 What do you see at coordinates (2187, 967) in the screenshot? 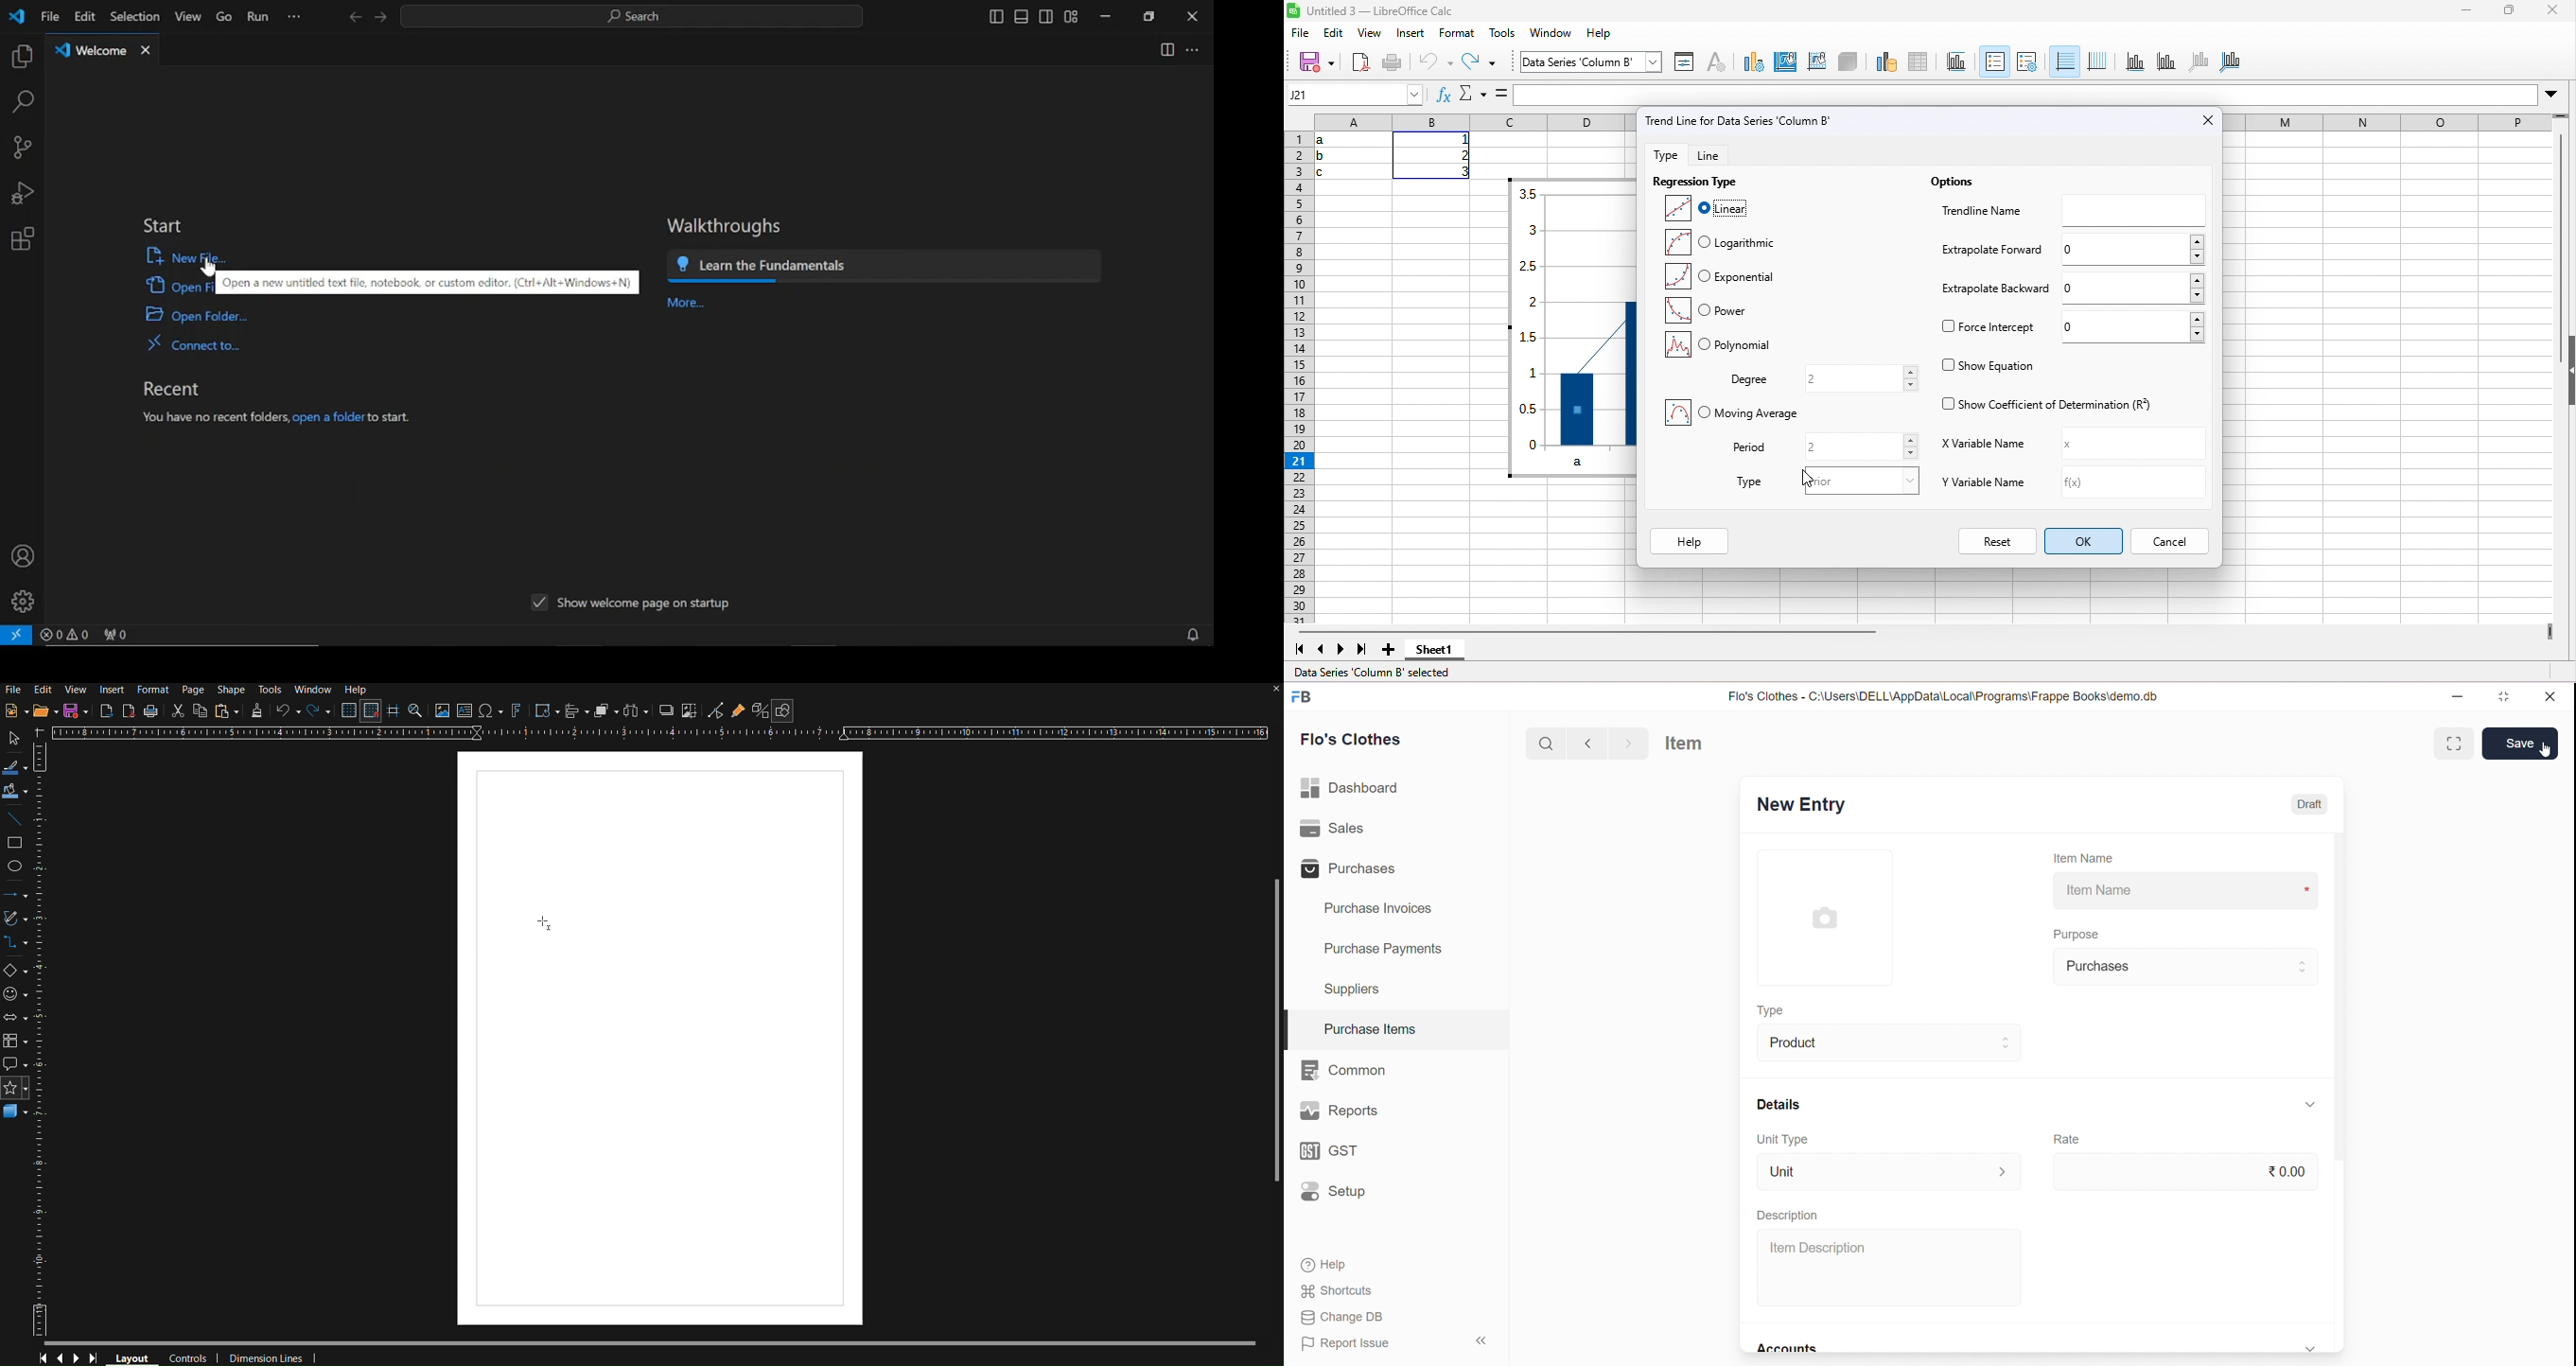
I see `Purchases` at bounding box center [2187, 967].